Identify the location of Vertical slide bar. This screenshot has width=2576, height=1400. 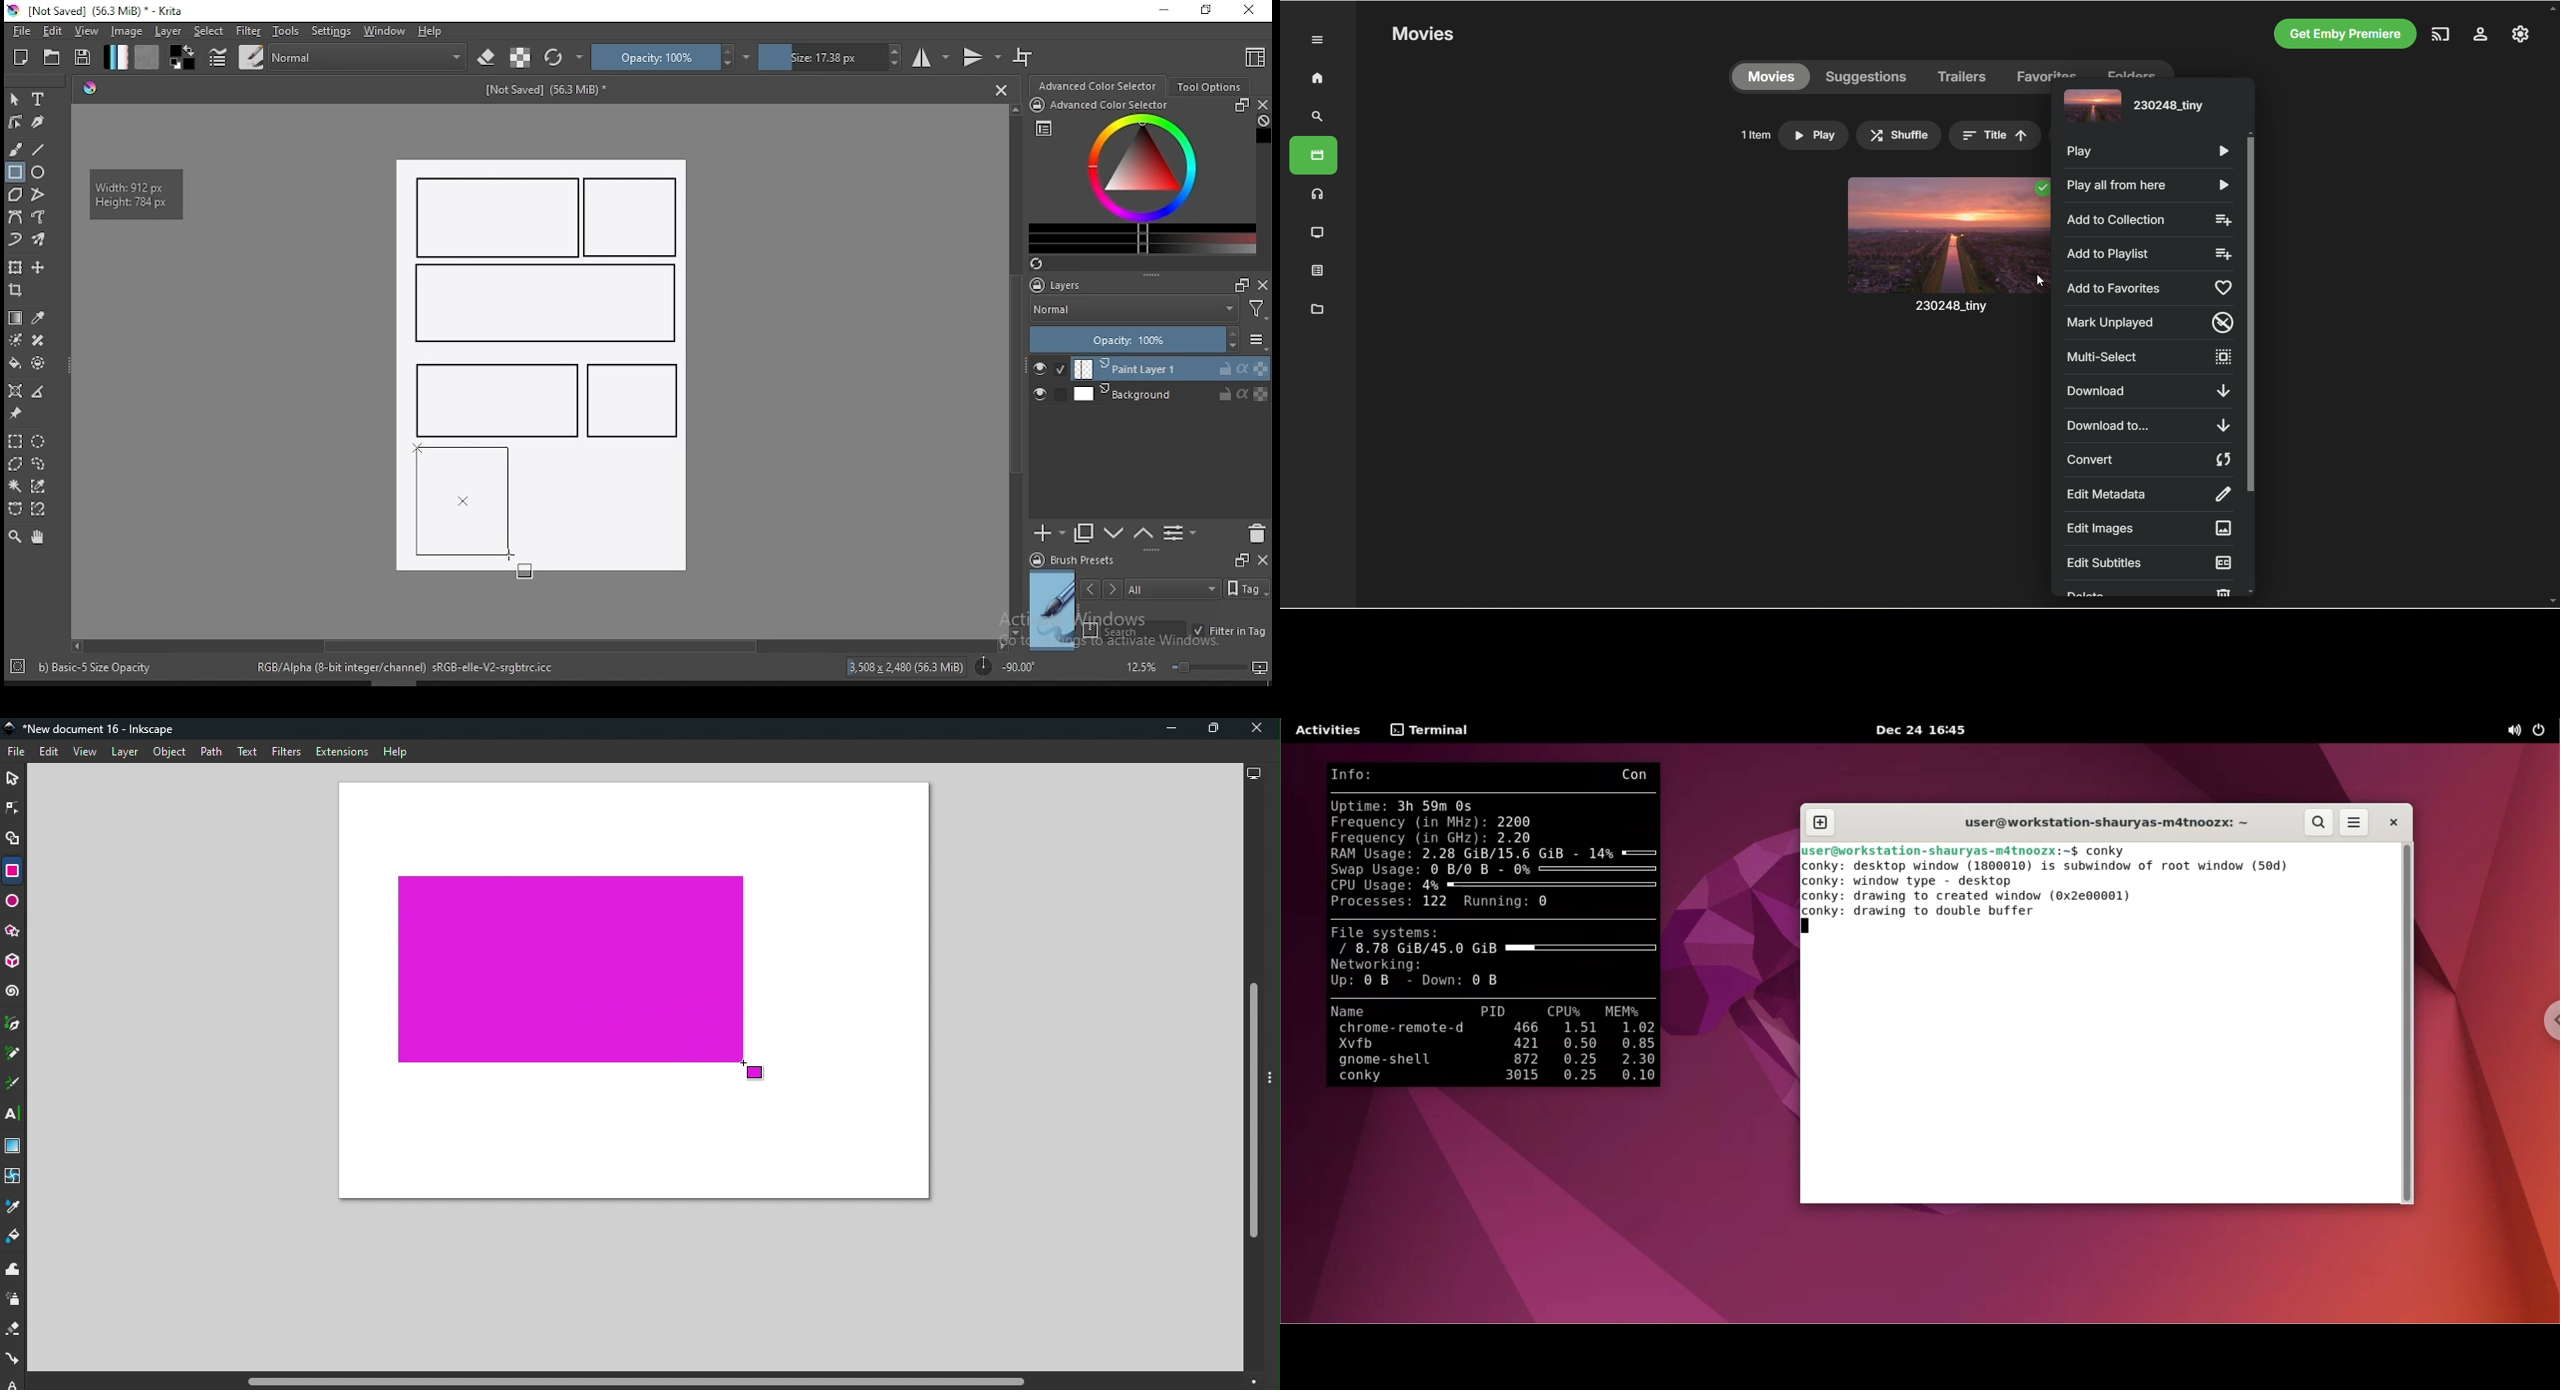
(2251, 362).